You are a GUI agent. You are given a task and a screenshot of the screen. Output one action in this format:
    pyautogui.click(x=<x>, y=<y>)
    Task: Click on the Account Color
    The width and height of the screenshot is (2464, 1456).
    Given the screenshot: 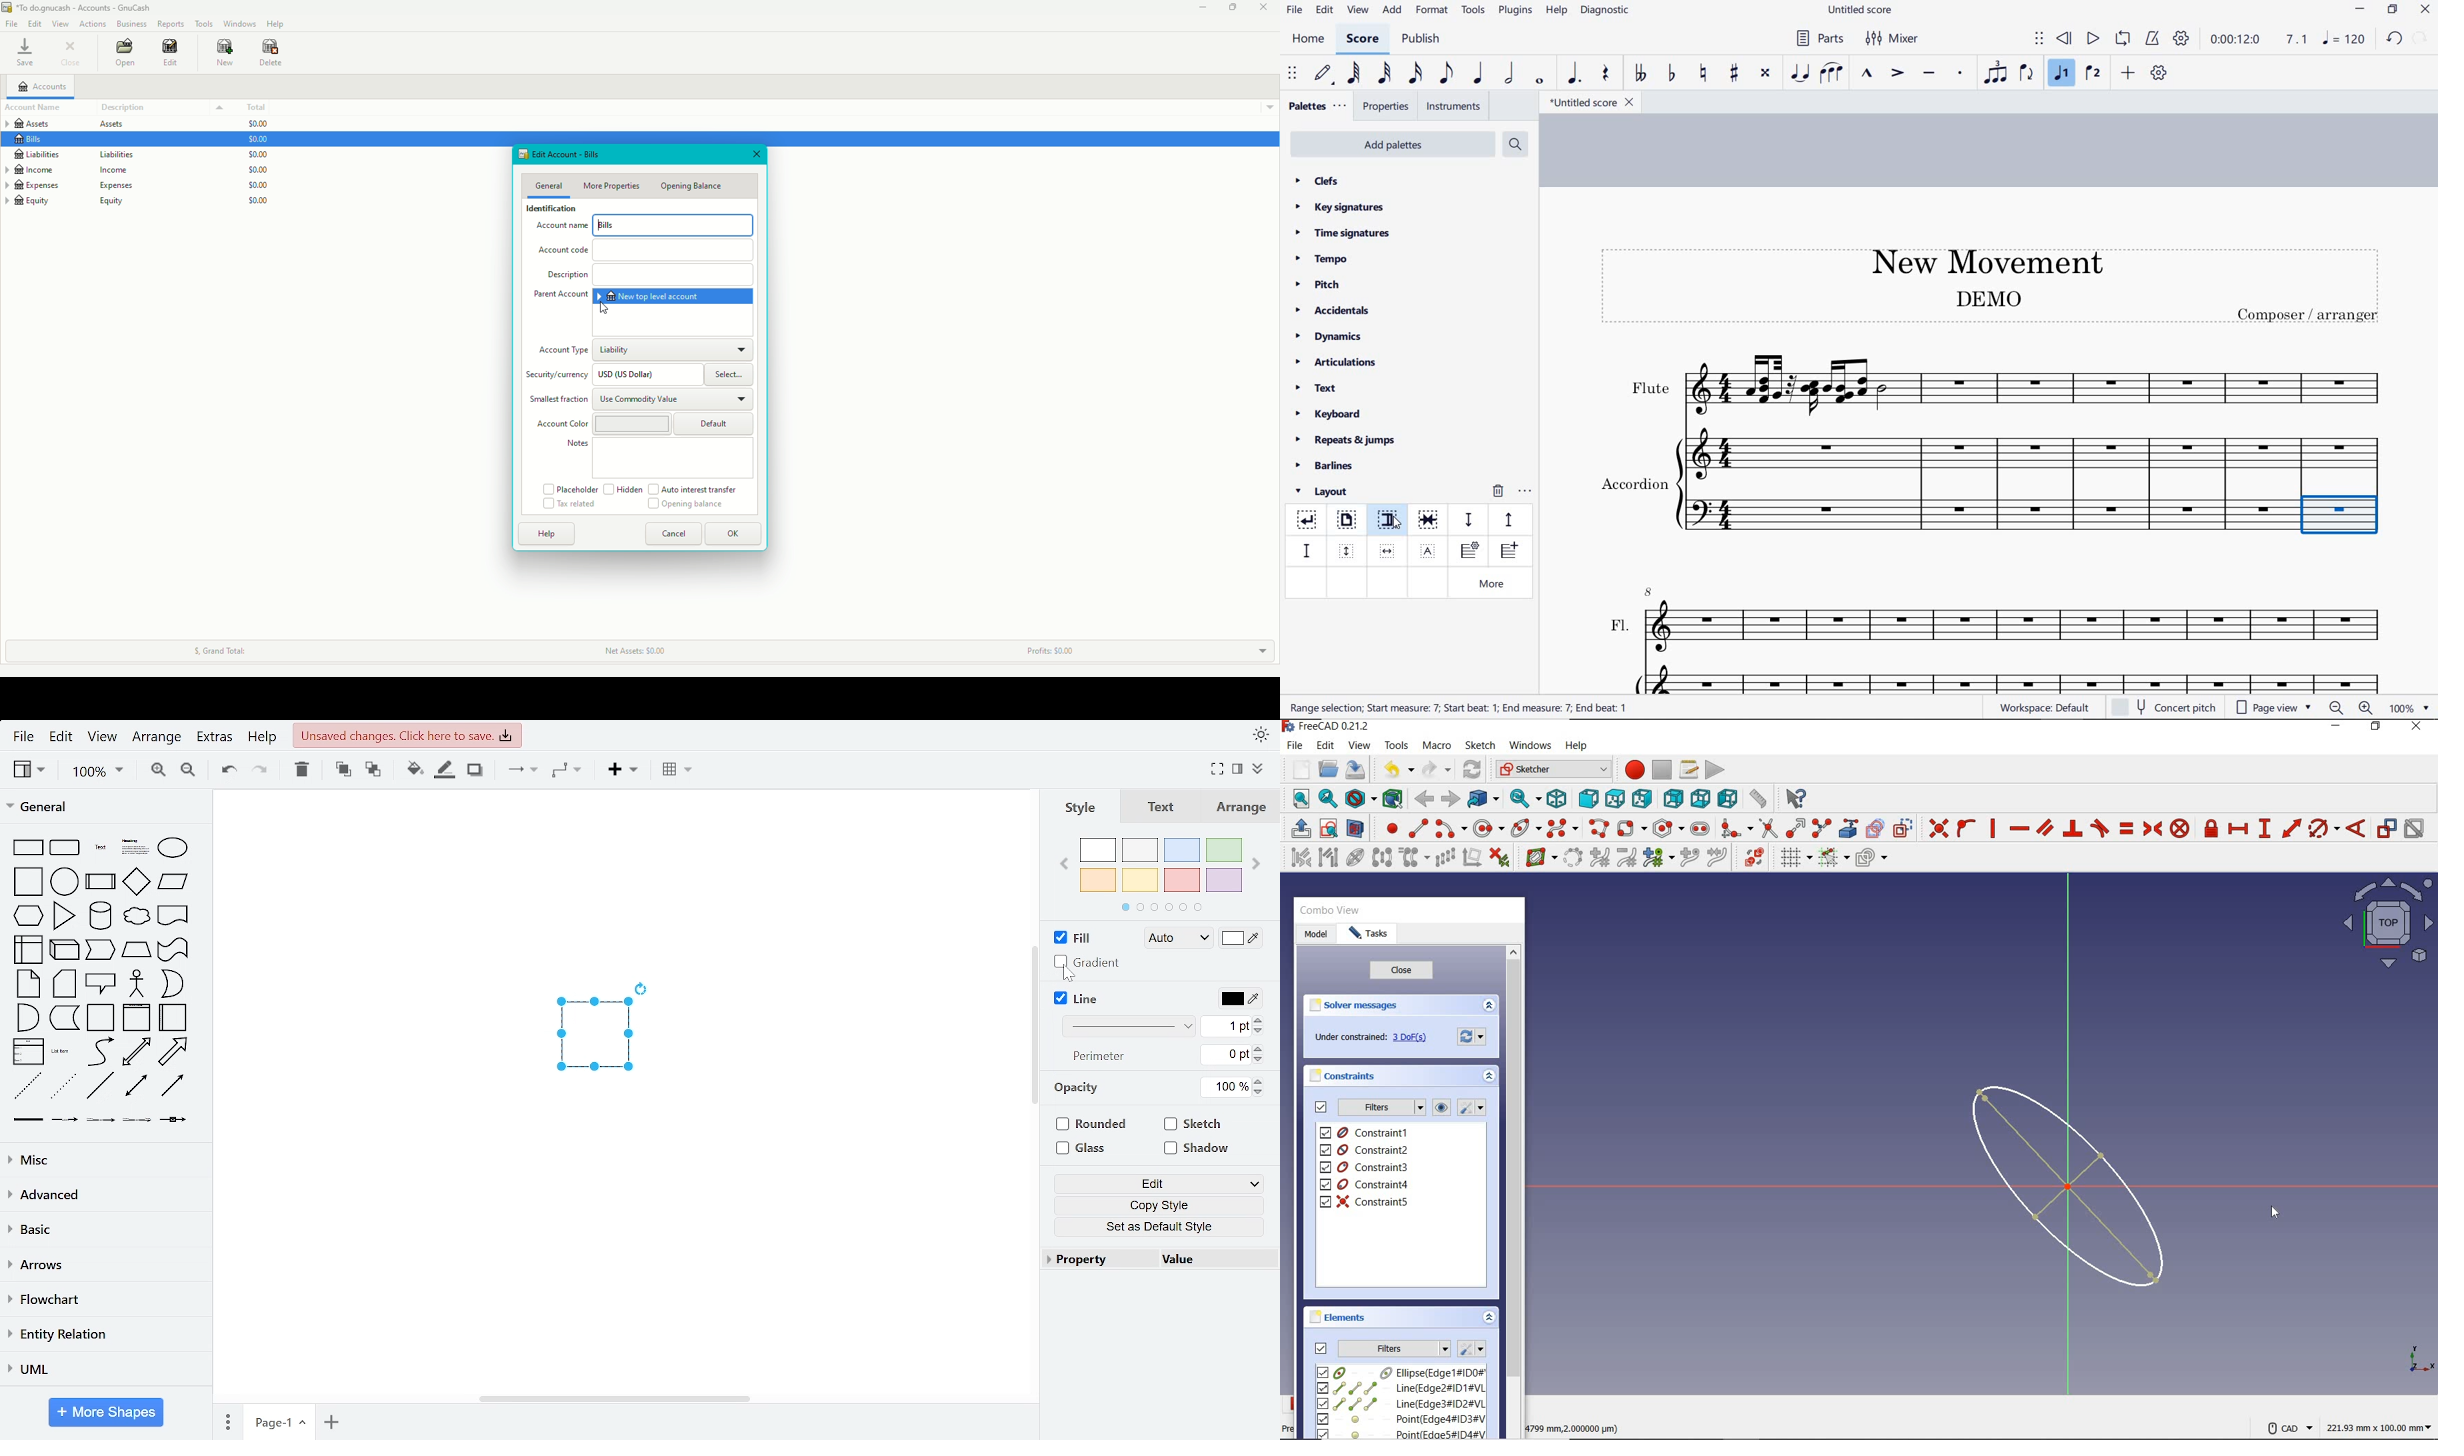 What is the action you would take?
    pyautogui.click(x=559, y=424)
    